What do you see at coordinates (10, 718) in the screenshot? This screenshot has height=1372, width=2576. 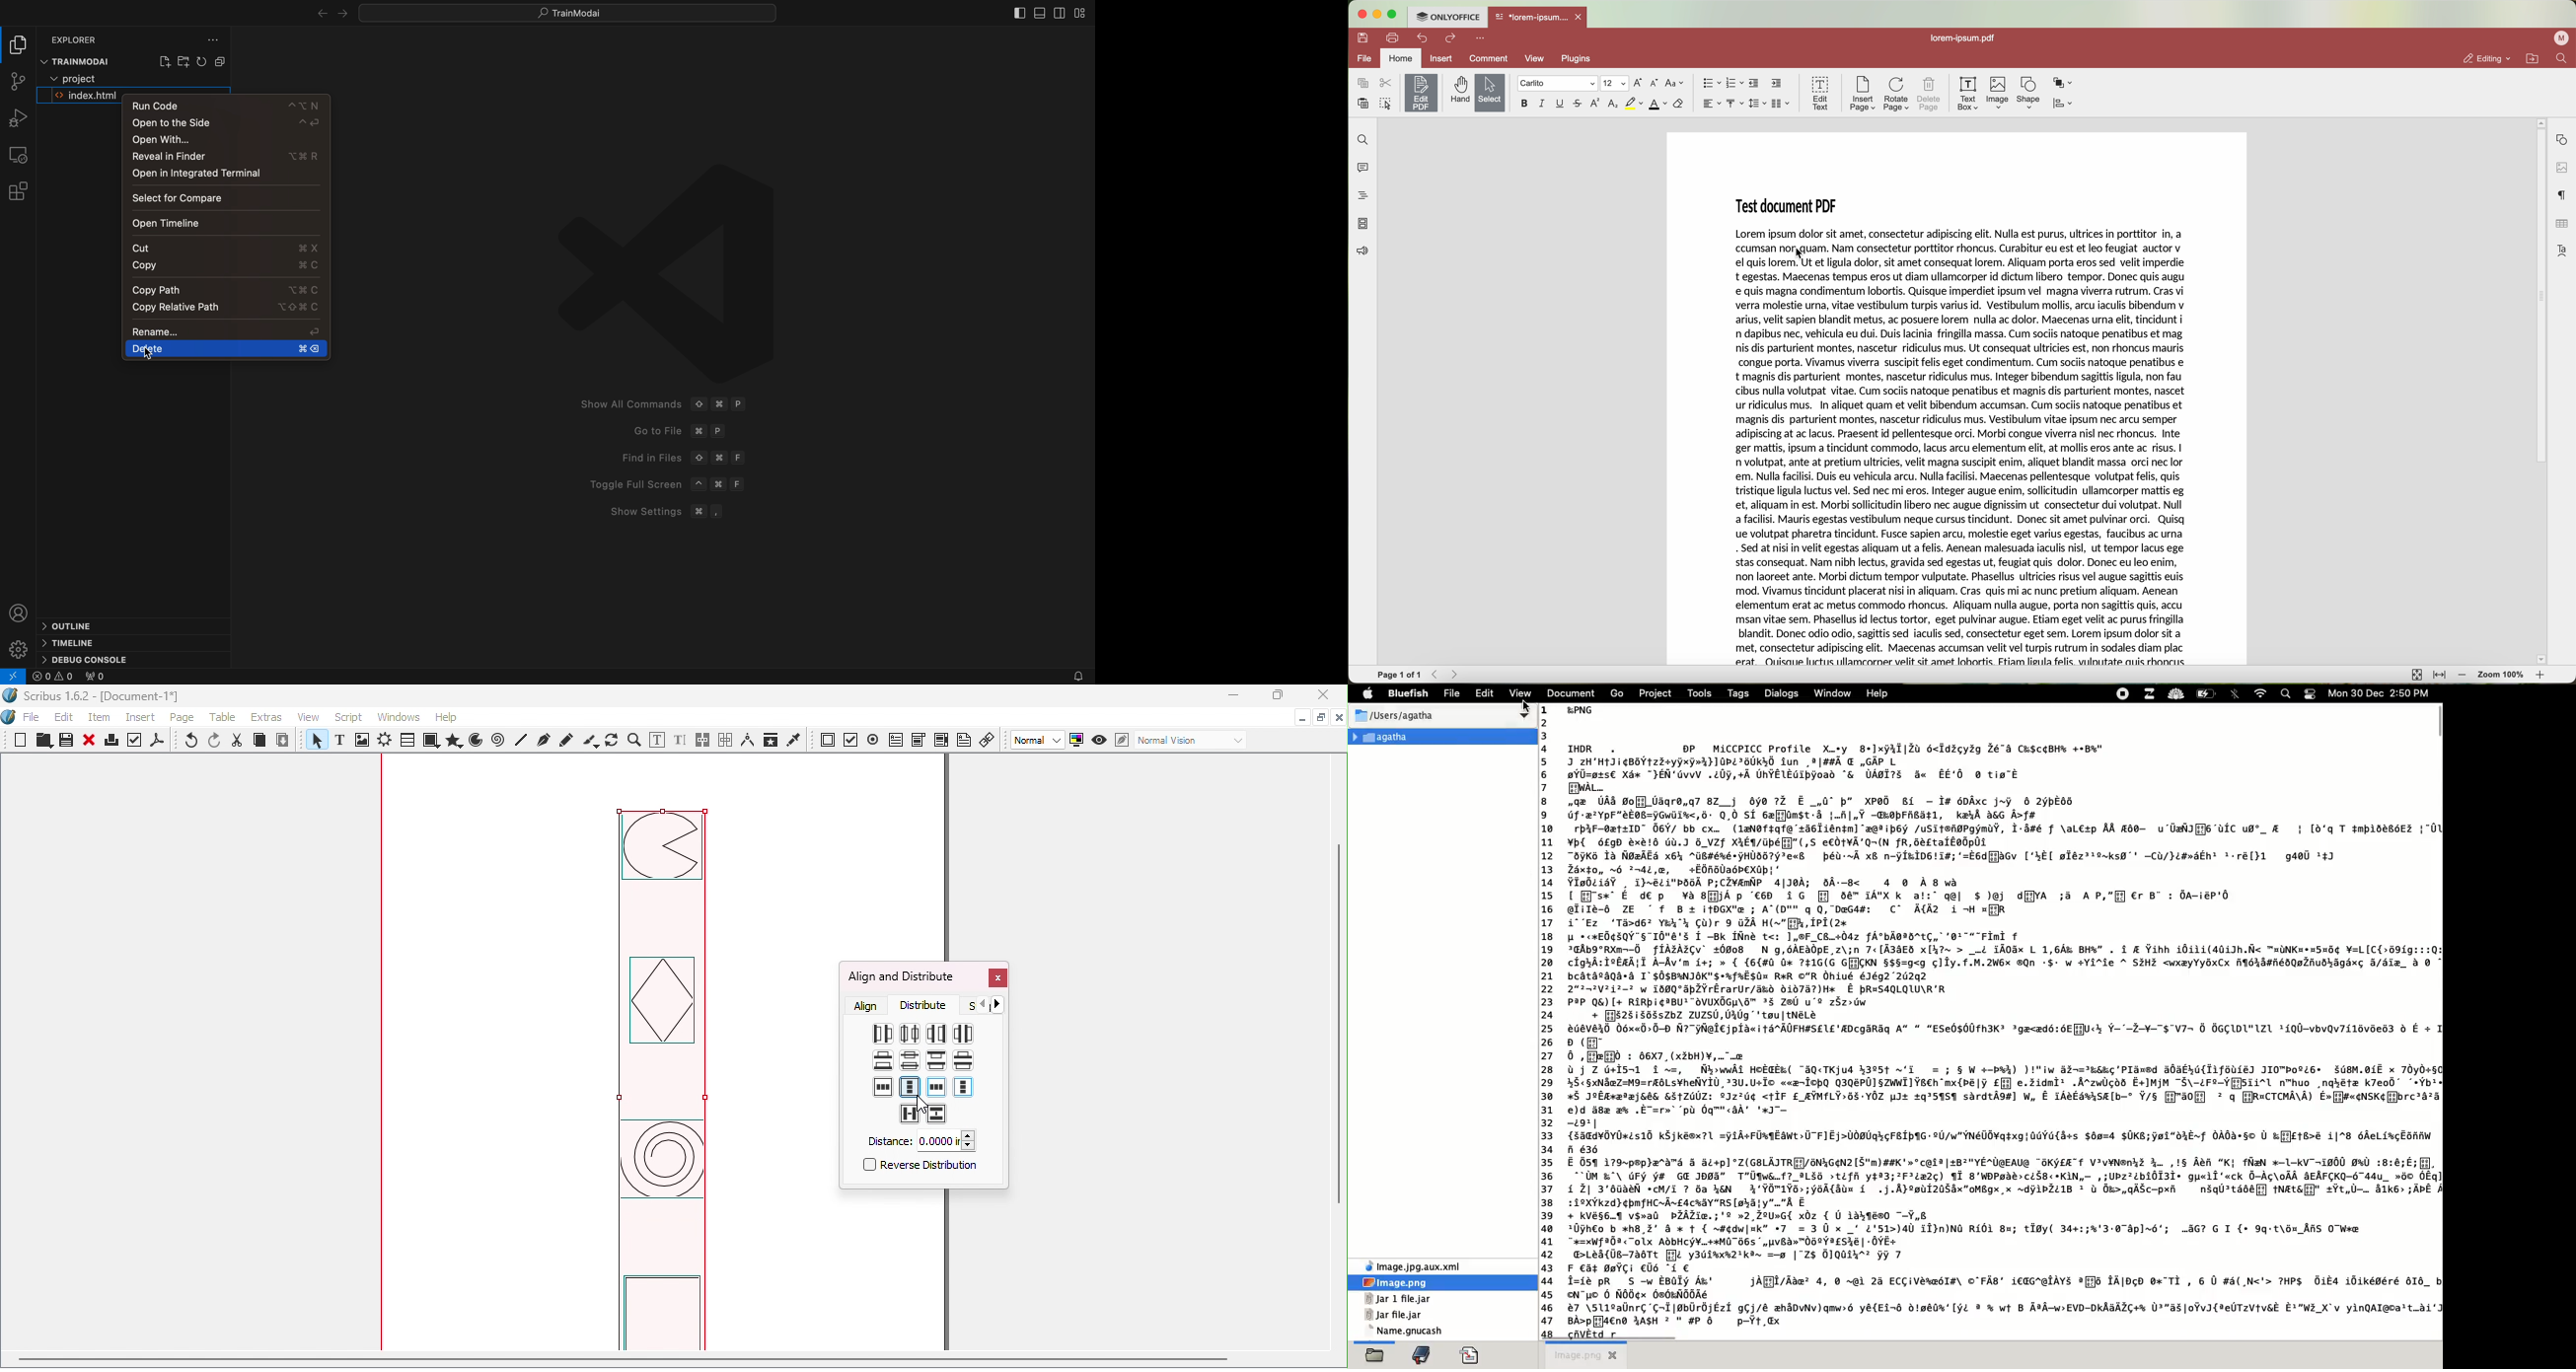 I see `Logo` at bounding box center [10, 718].